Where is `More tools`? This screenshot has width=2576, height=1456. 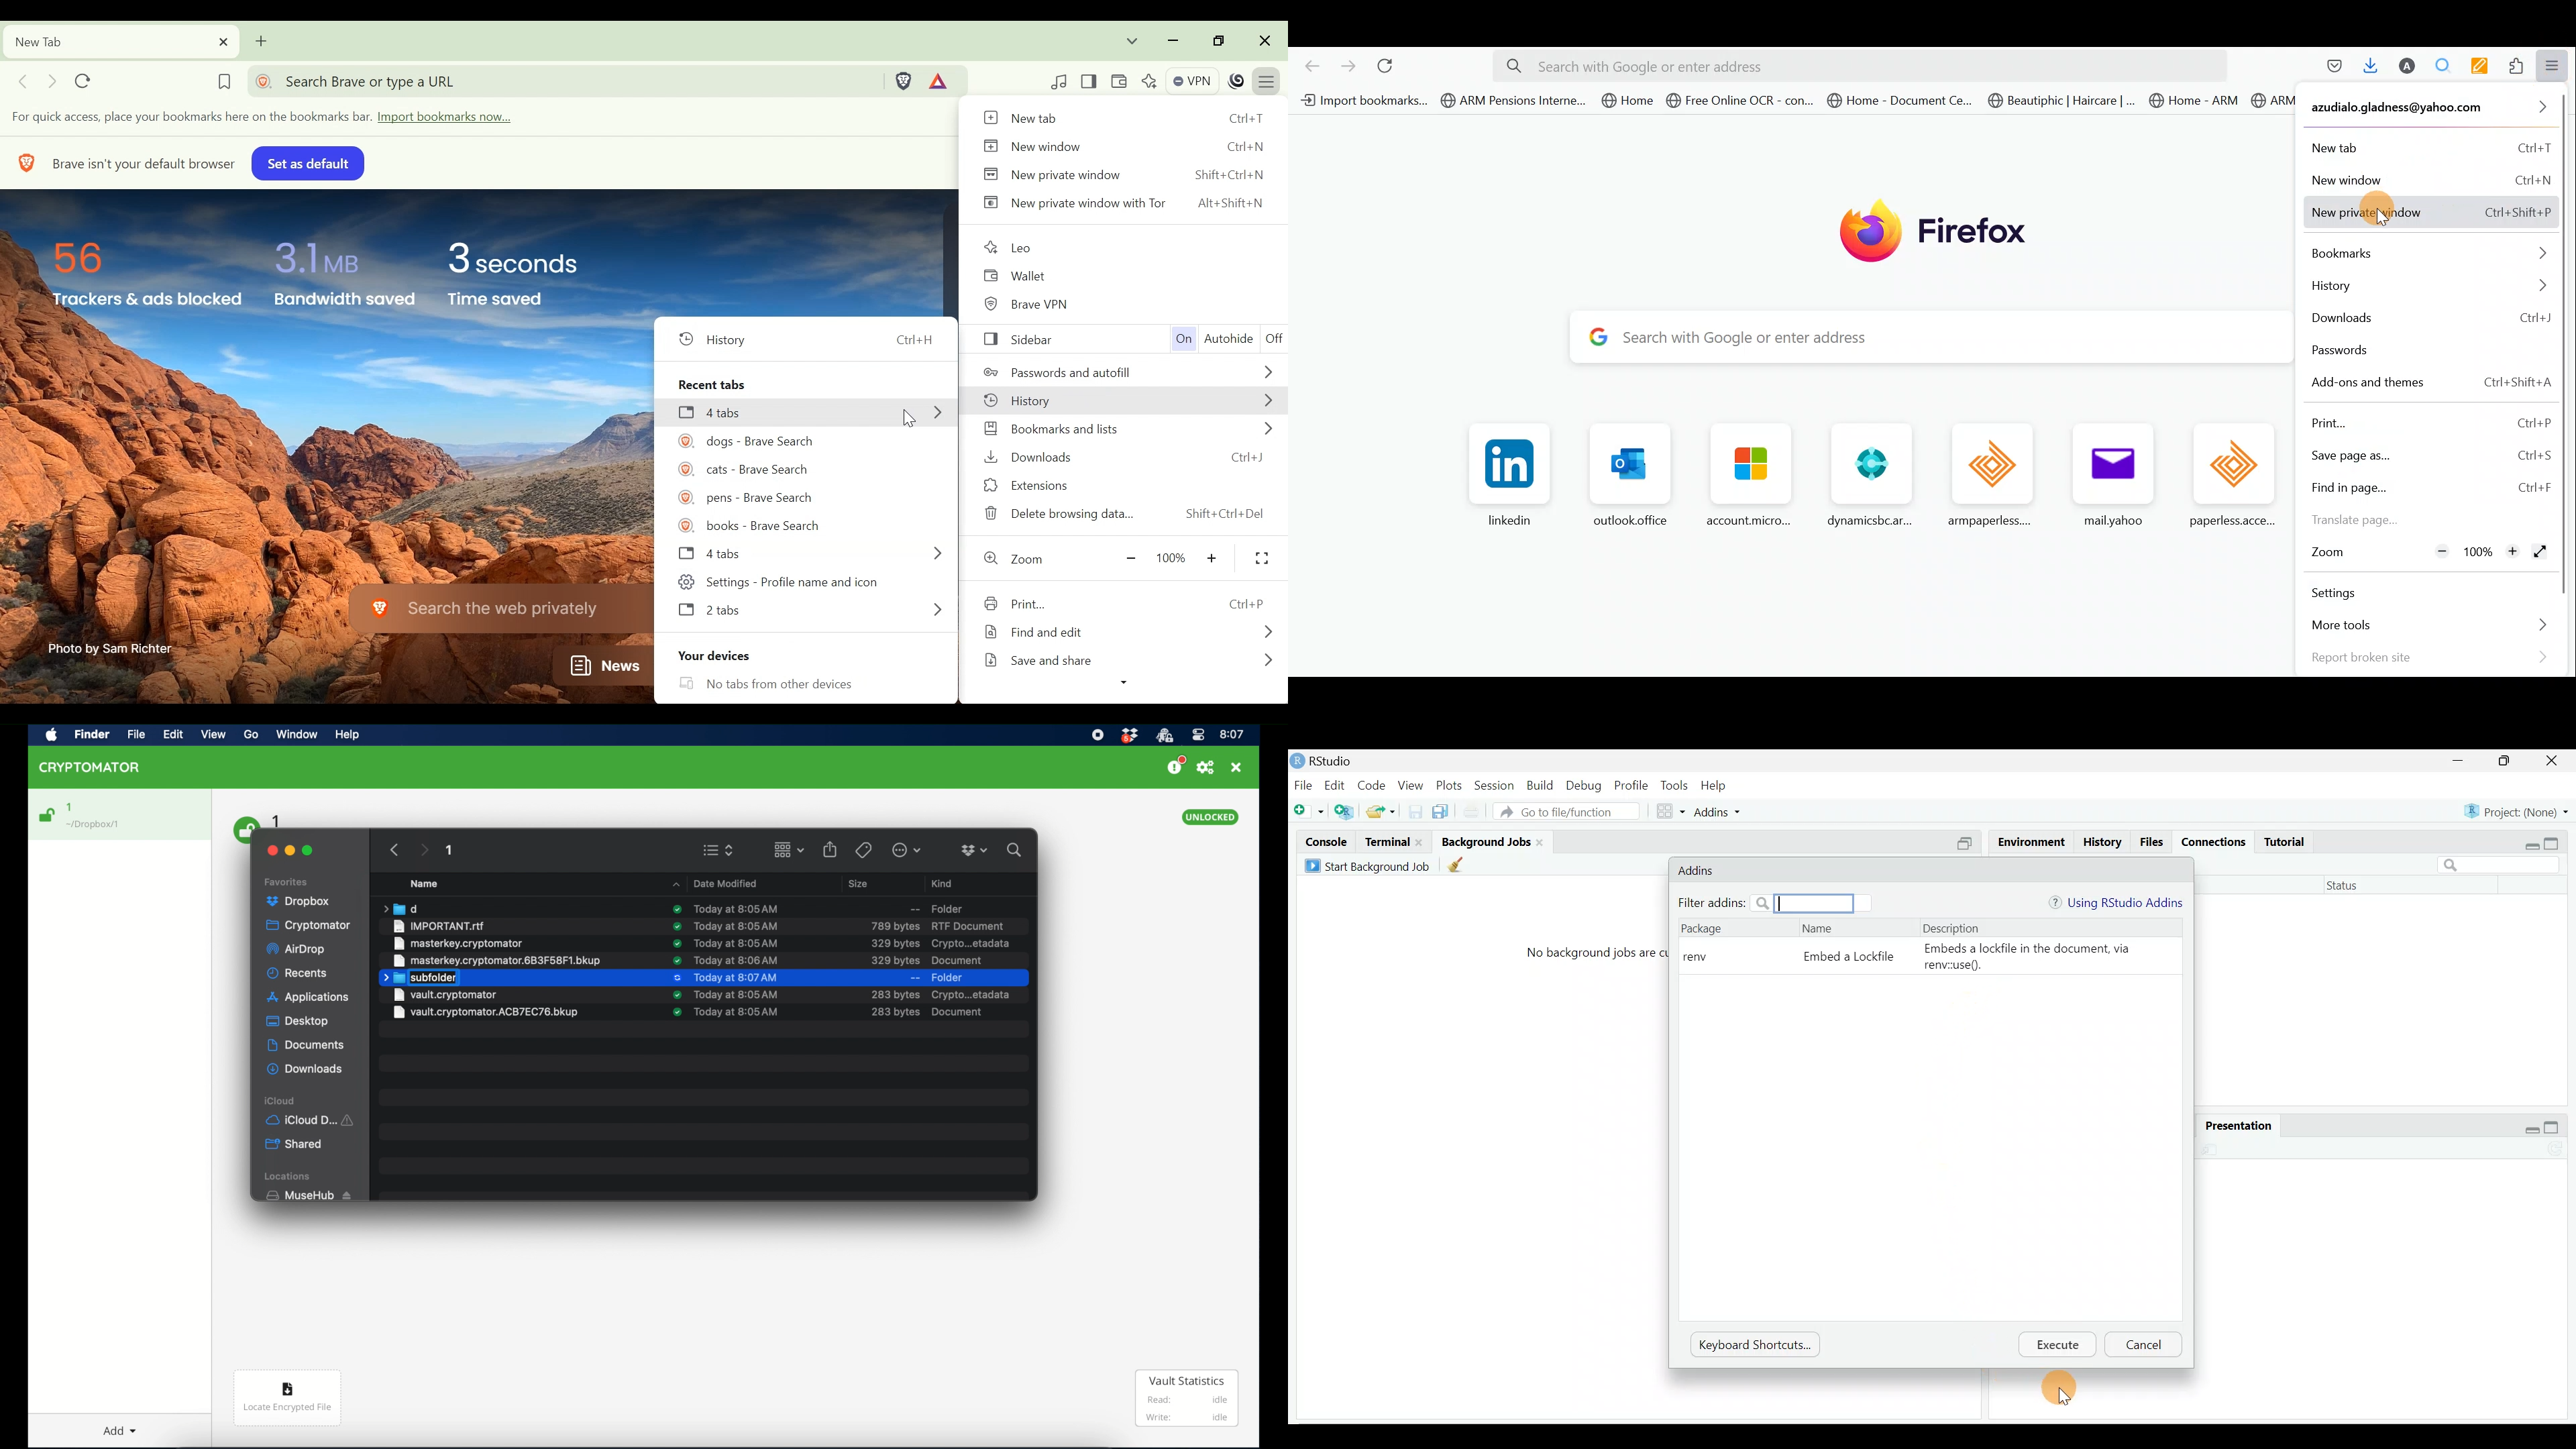 More tools is located at coordinates (2425, 626).